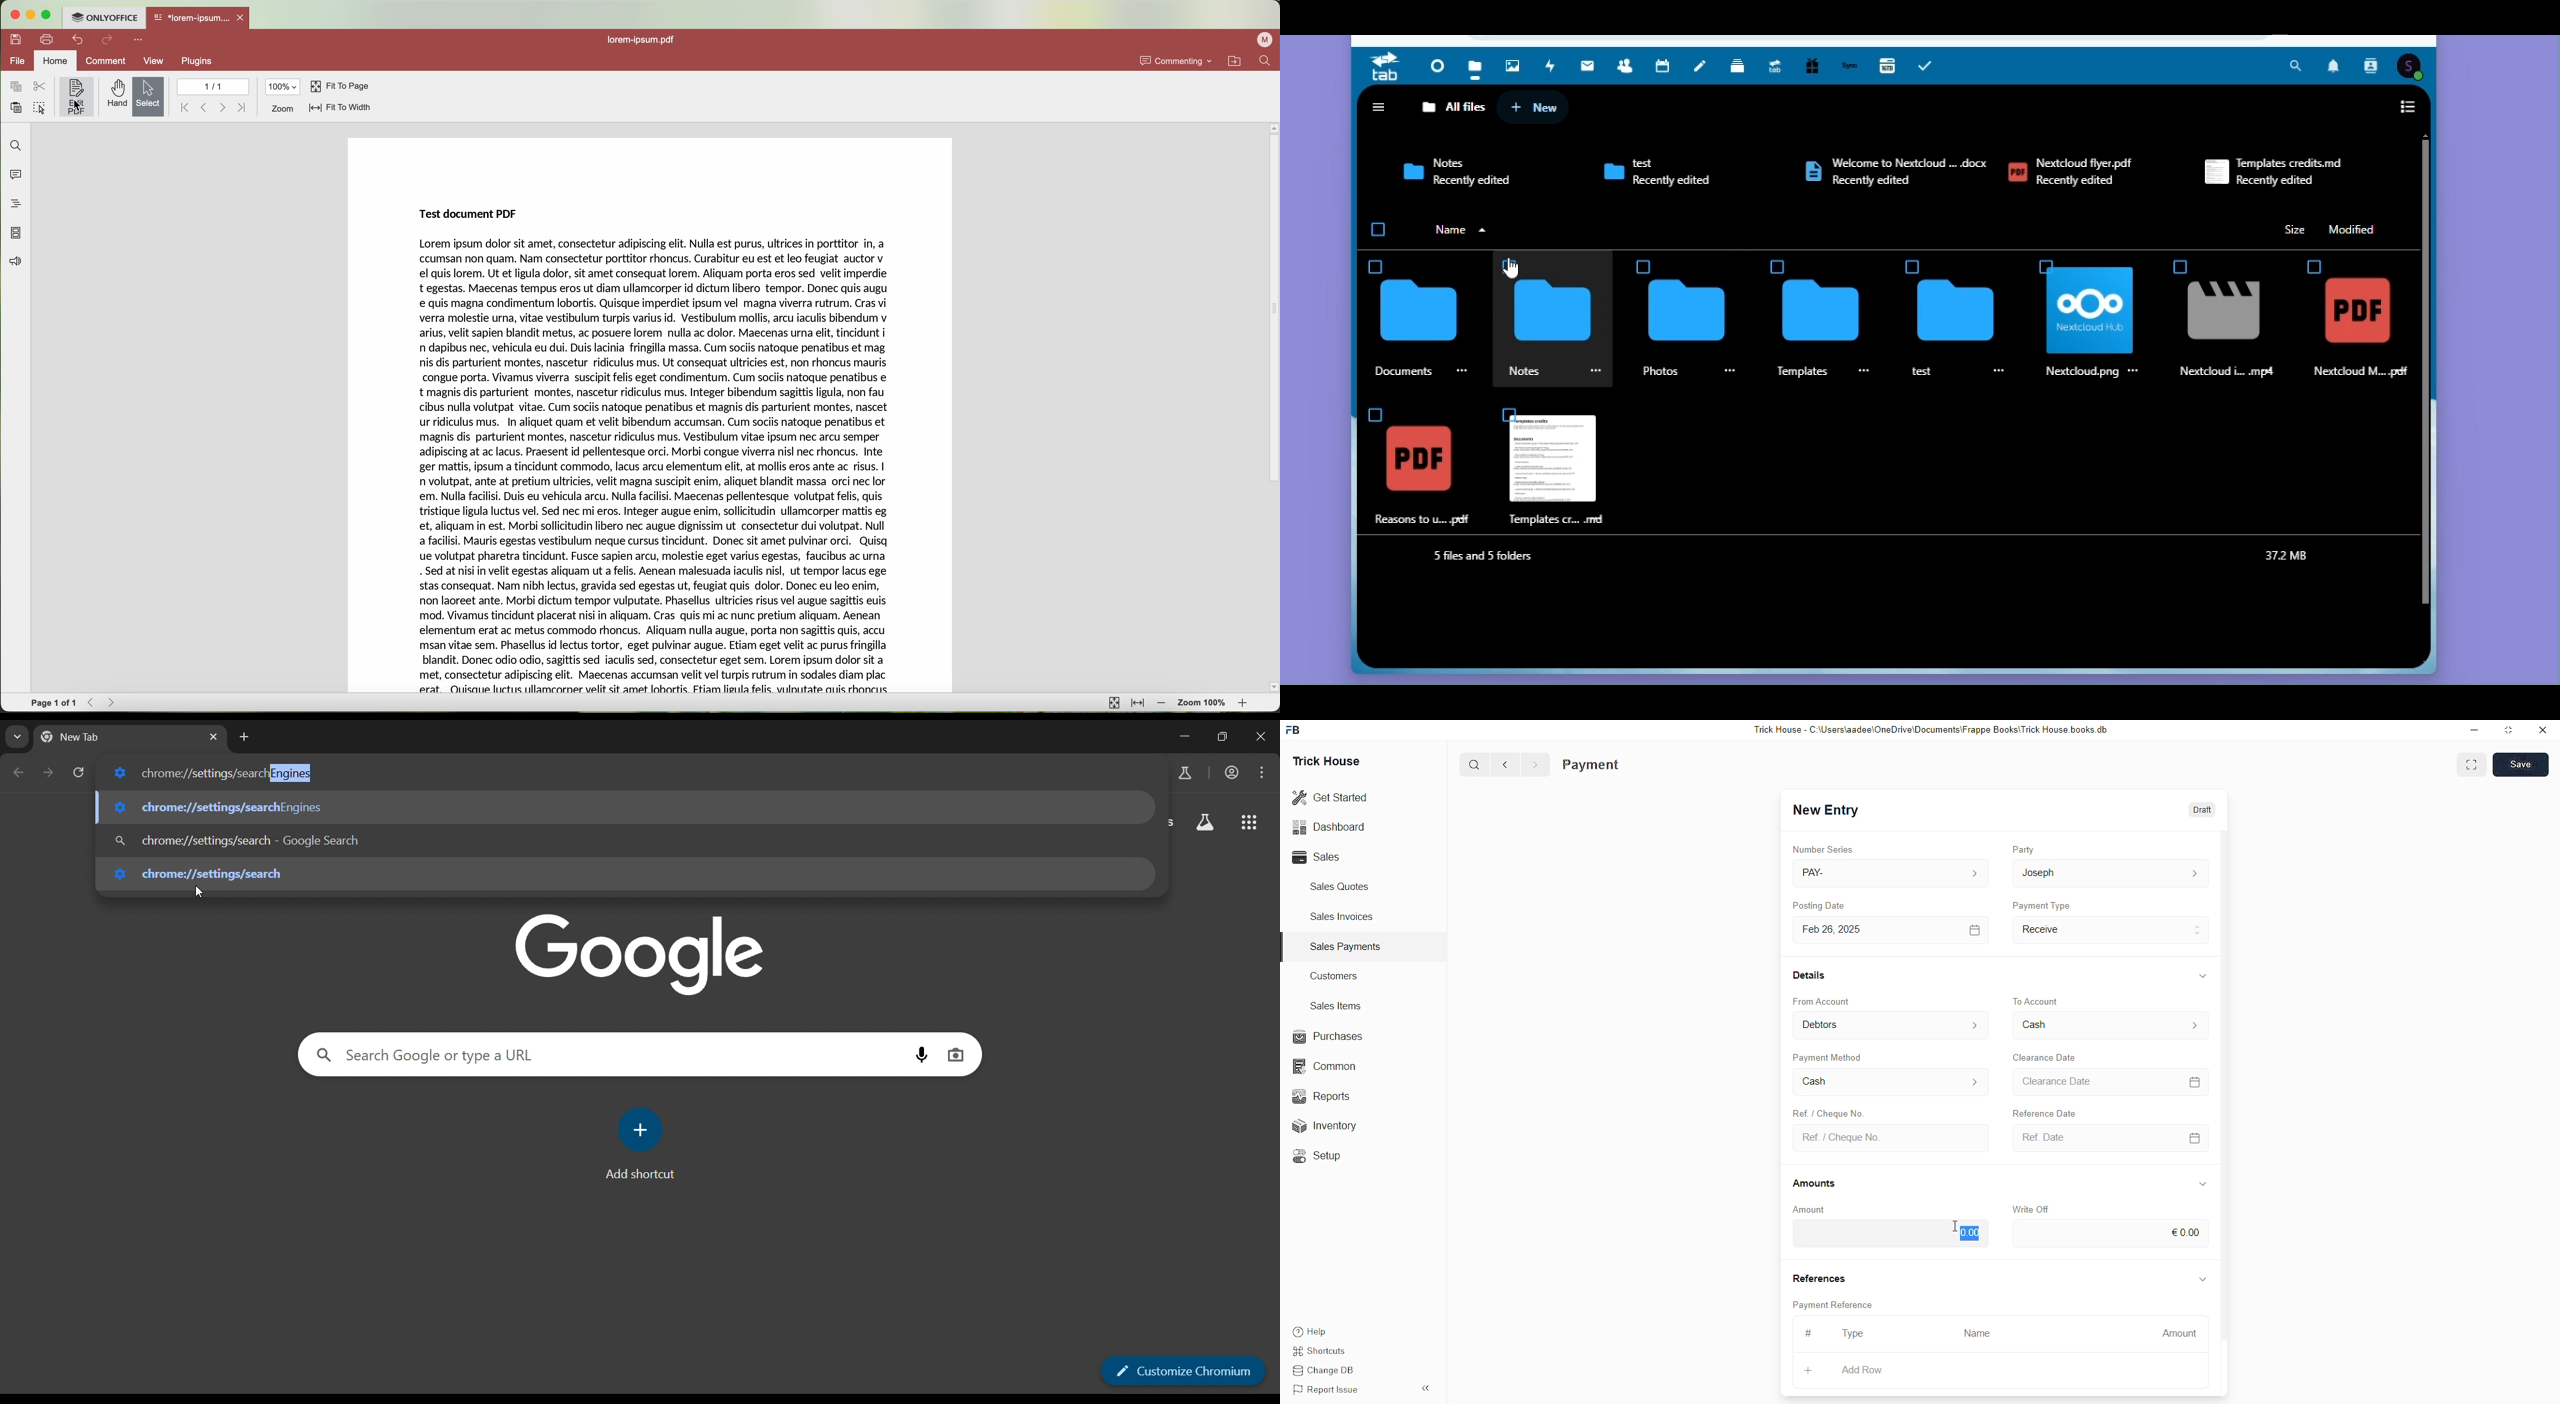 This screenshot has width=2576, height=1428. What do you see at coordinates (2081, 373) in the screenshot?
I see `Nextdoud.png` at bounding box center [2081, 373].